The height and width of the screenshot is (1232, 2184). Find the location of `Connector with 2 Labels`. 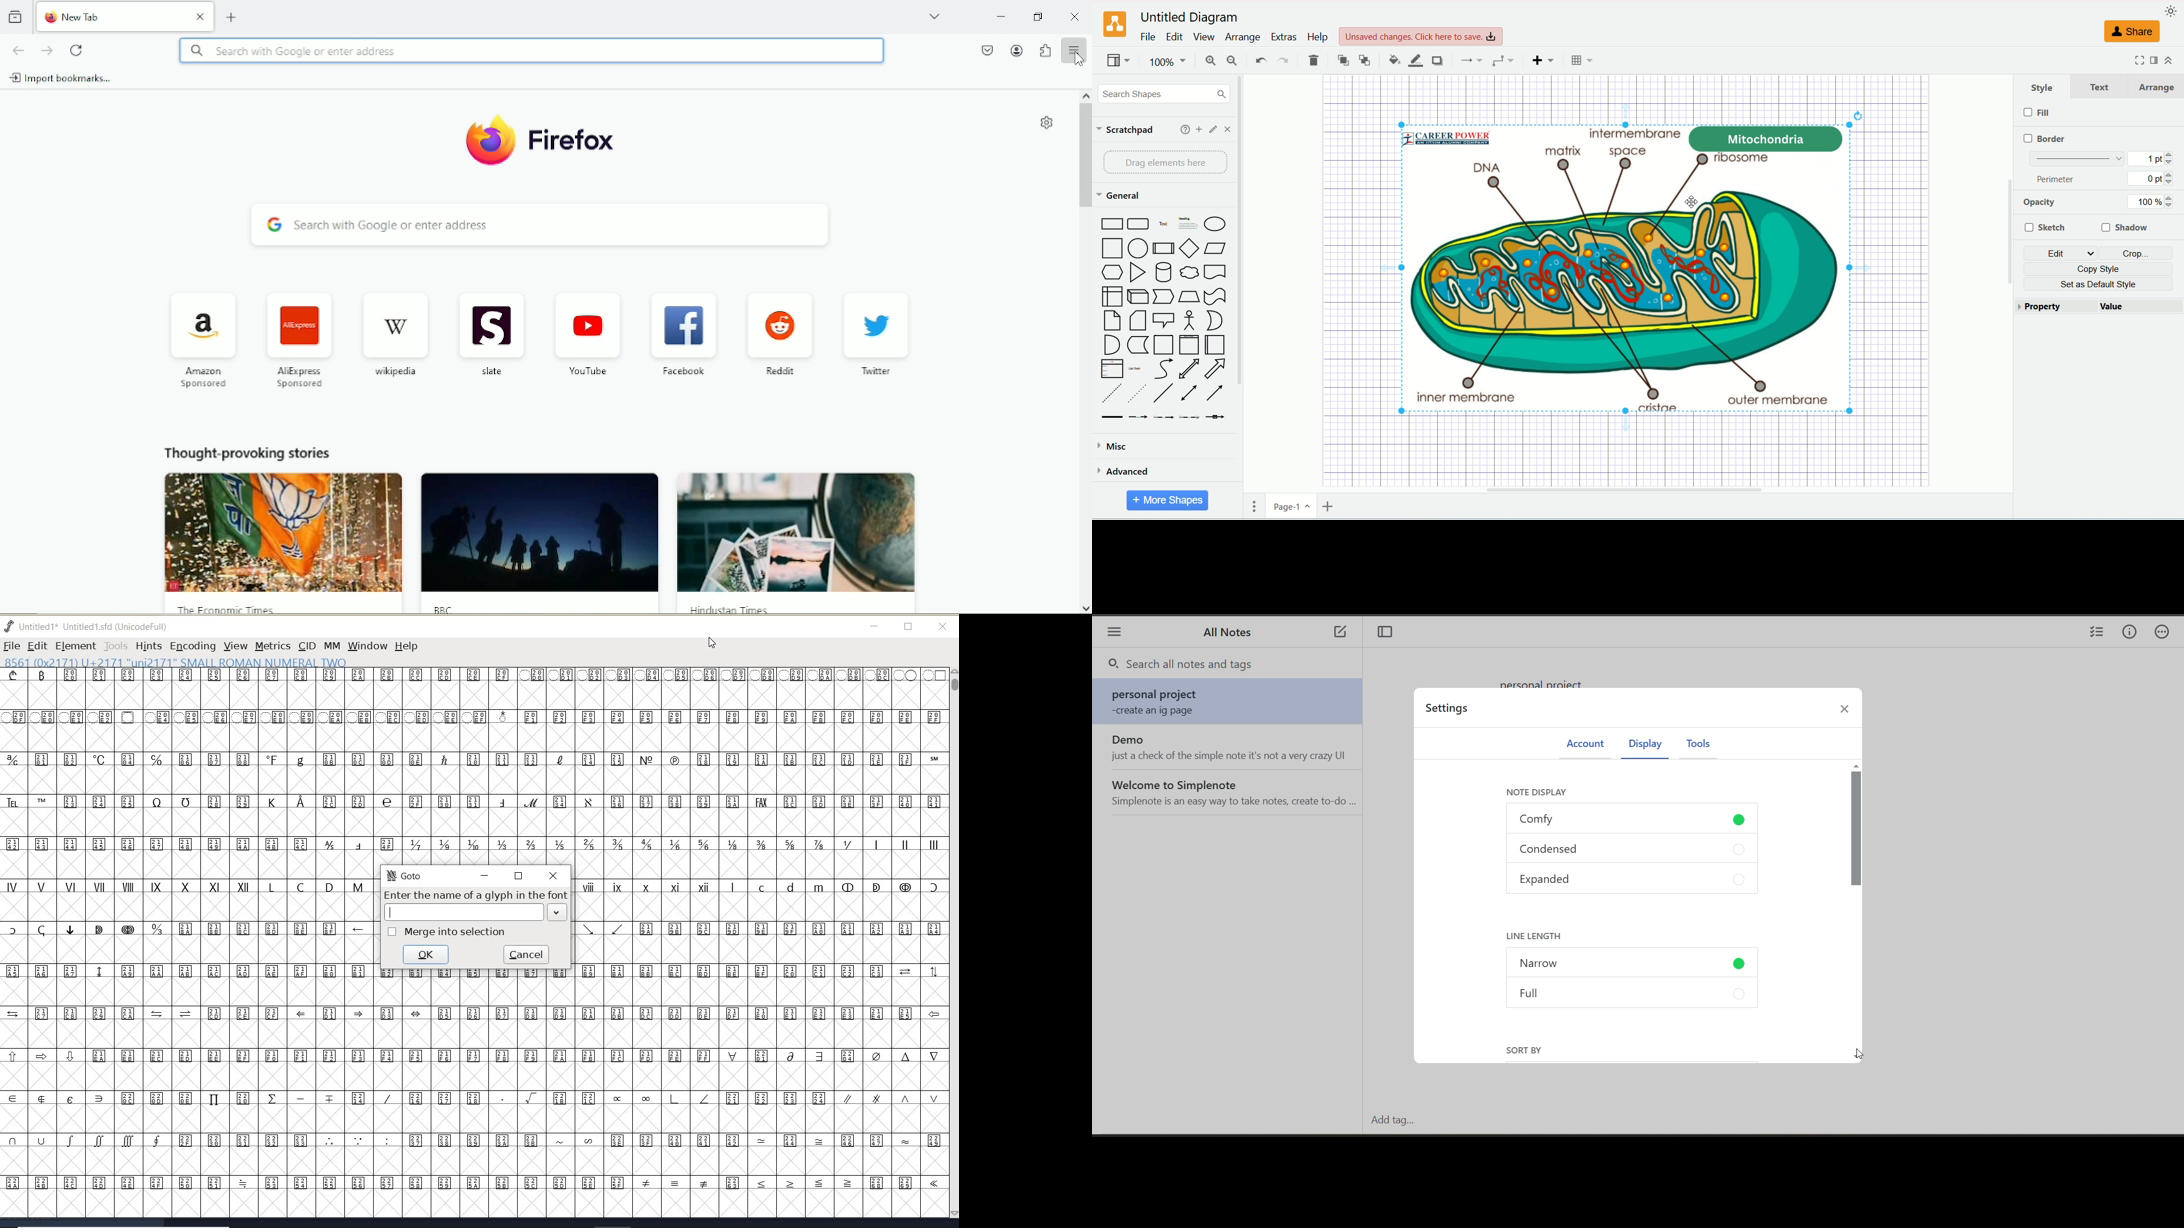

Connector with 2 Labels is located at coordinates (1163, 419).